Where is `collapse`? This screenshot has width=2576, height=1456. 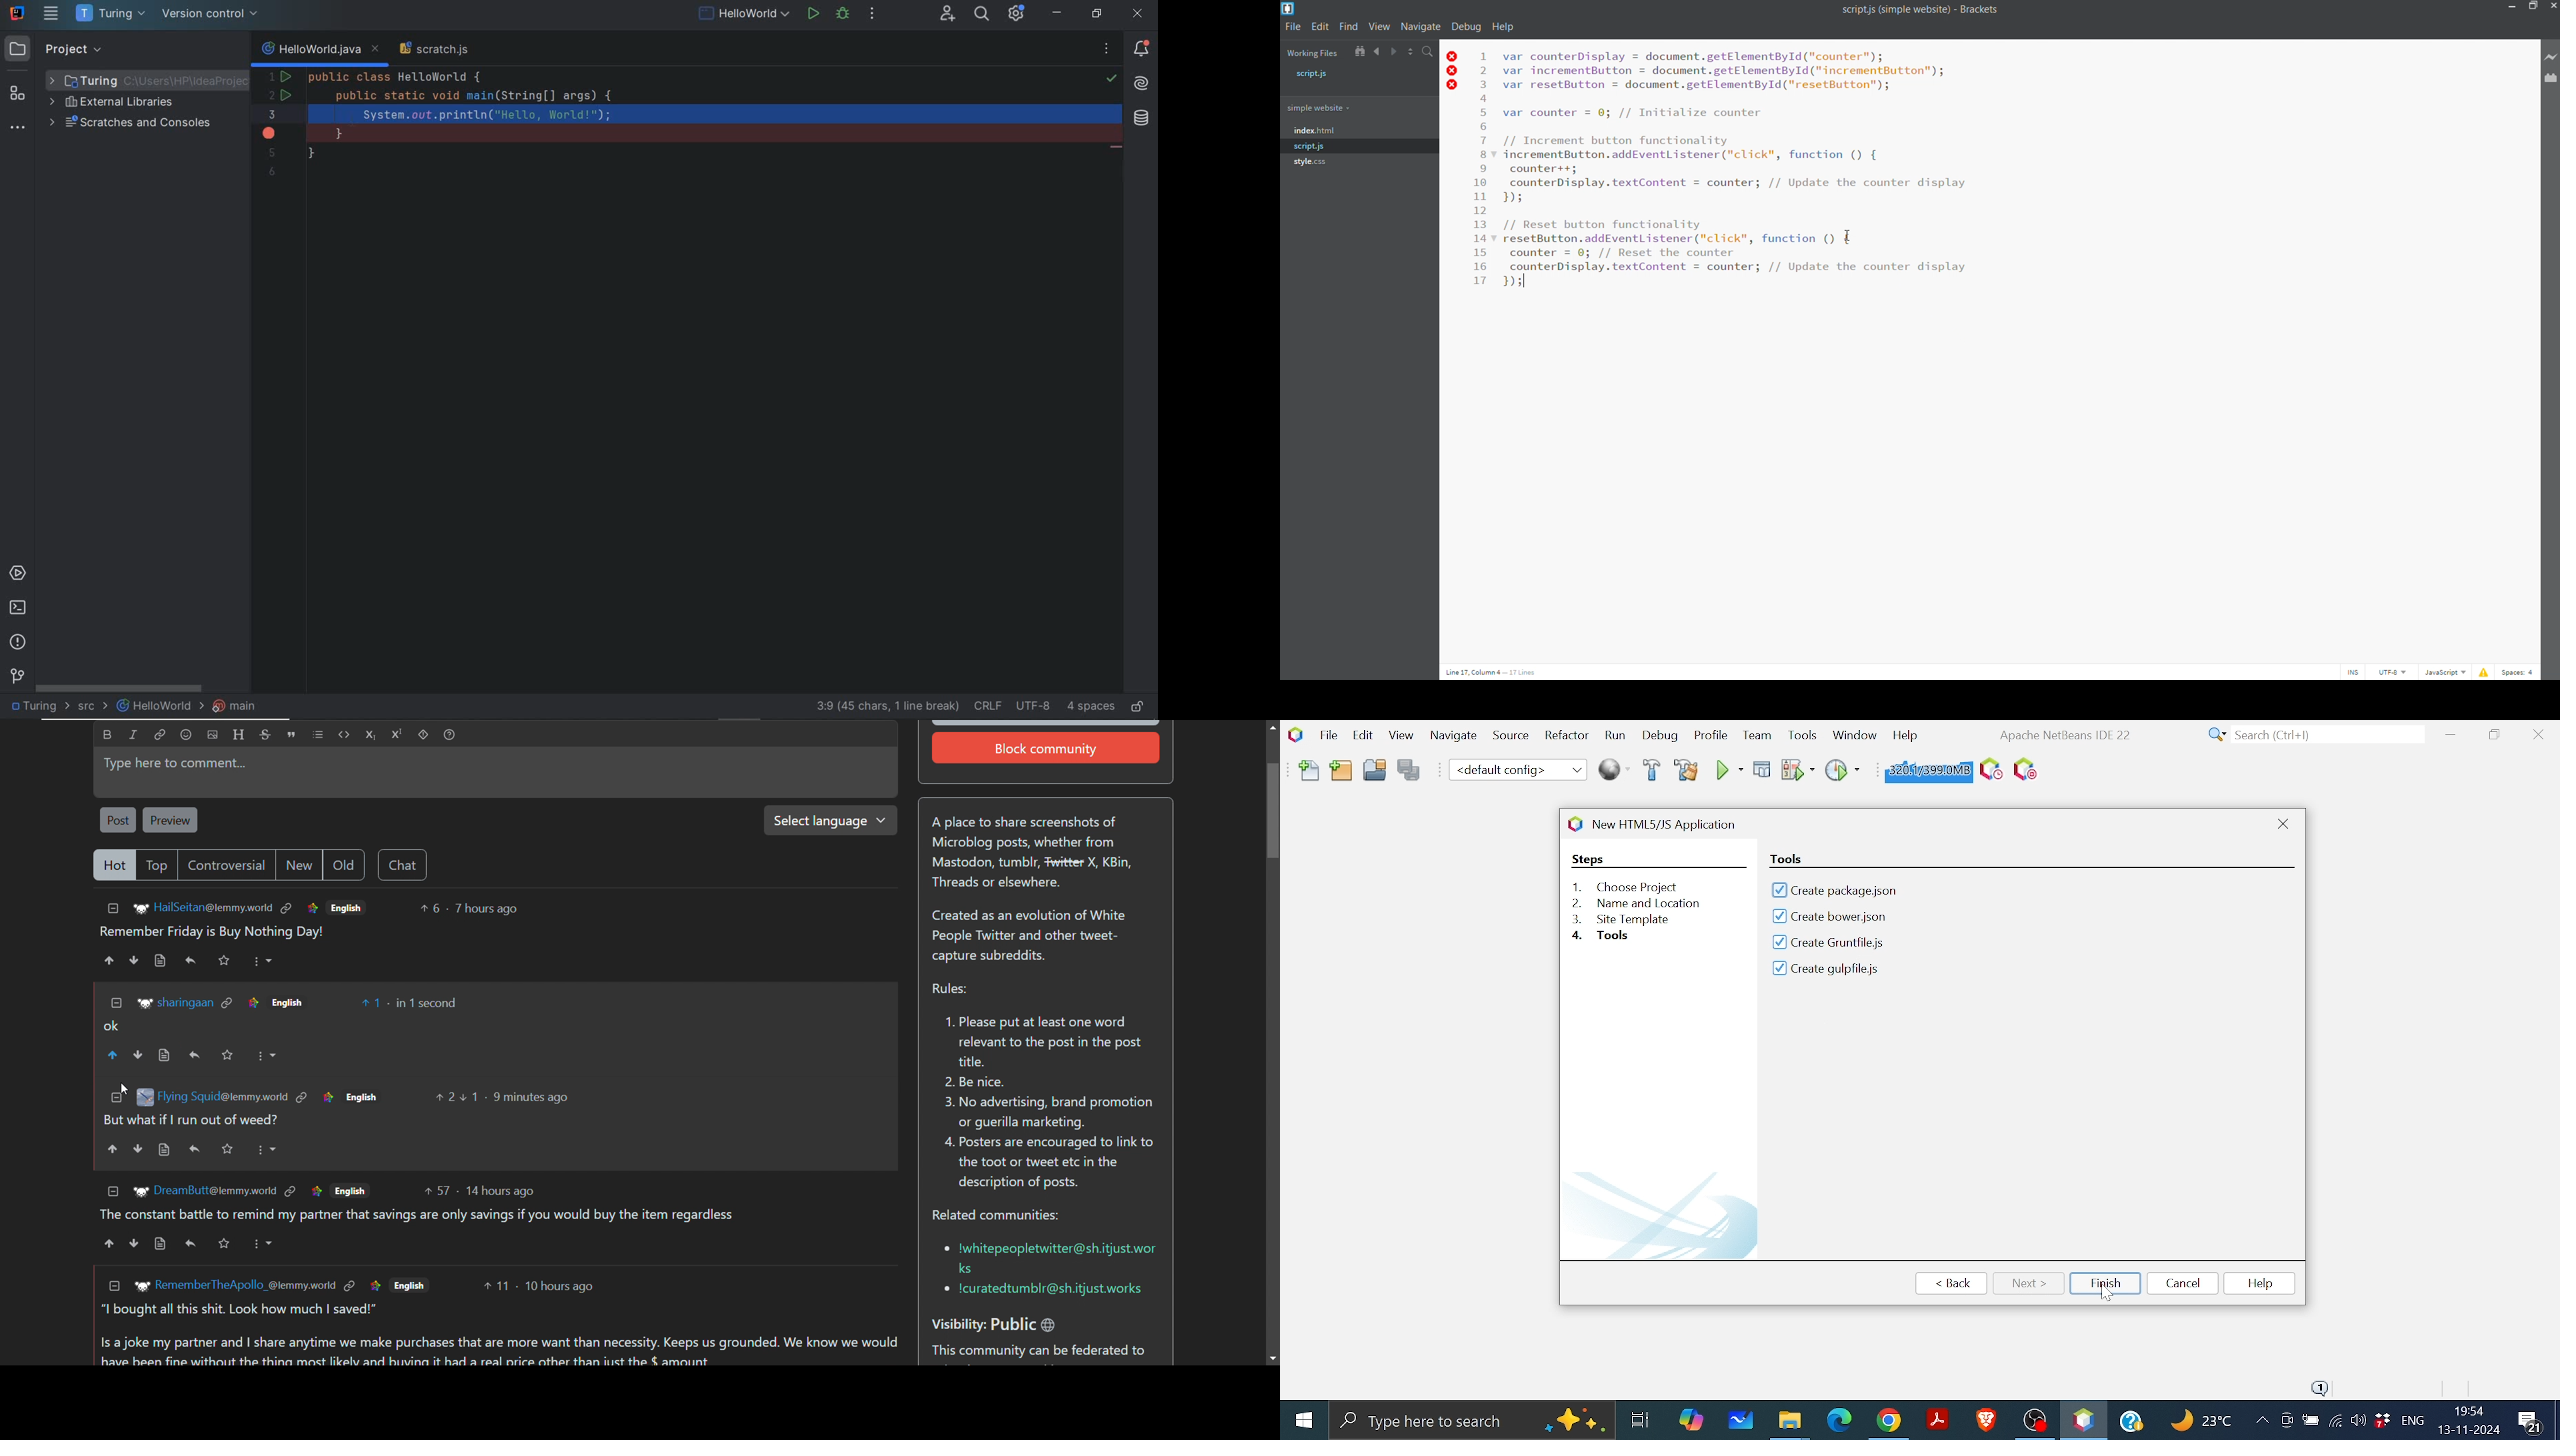 collapse is located at coordinates (116, 1288).